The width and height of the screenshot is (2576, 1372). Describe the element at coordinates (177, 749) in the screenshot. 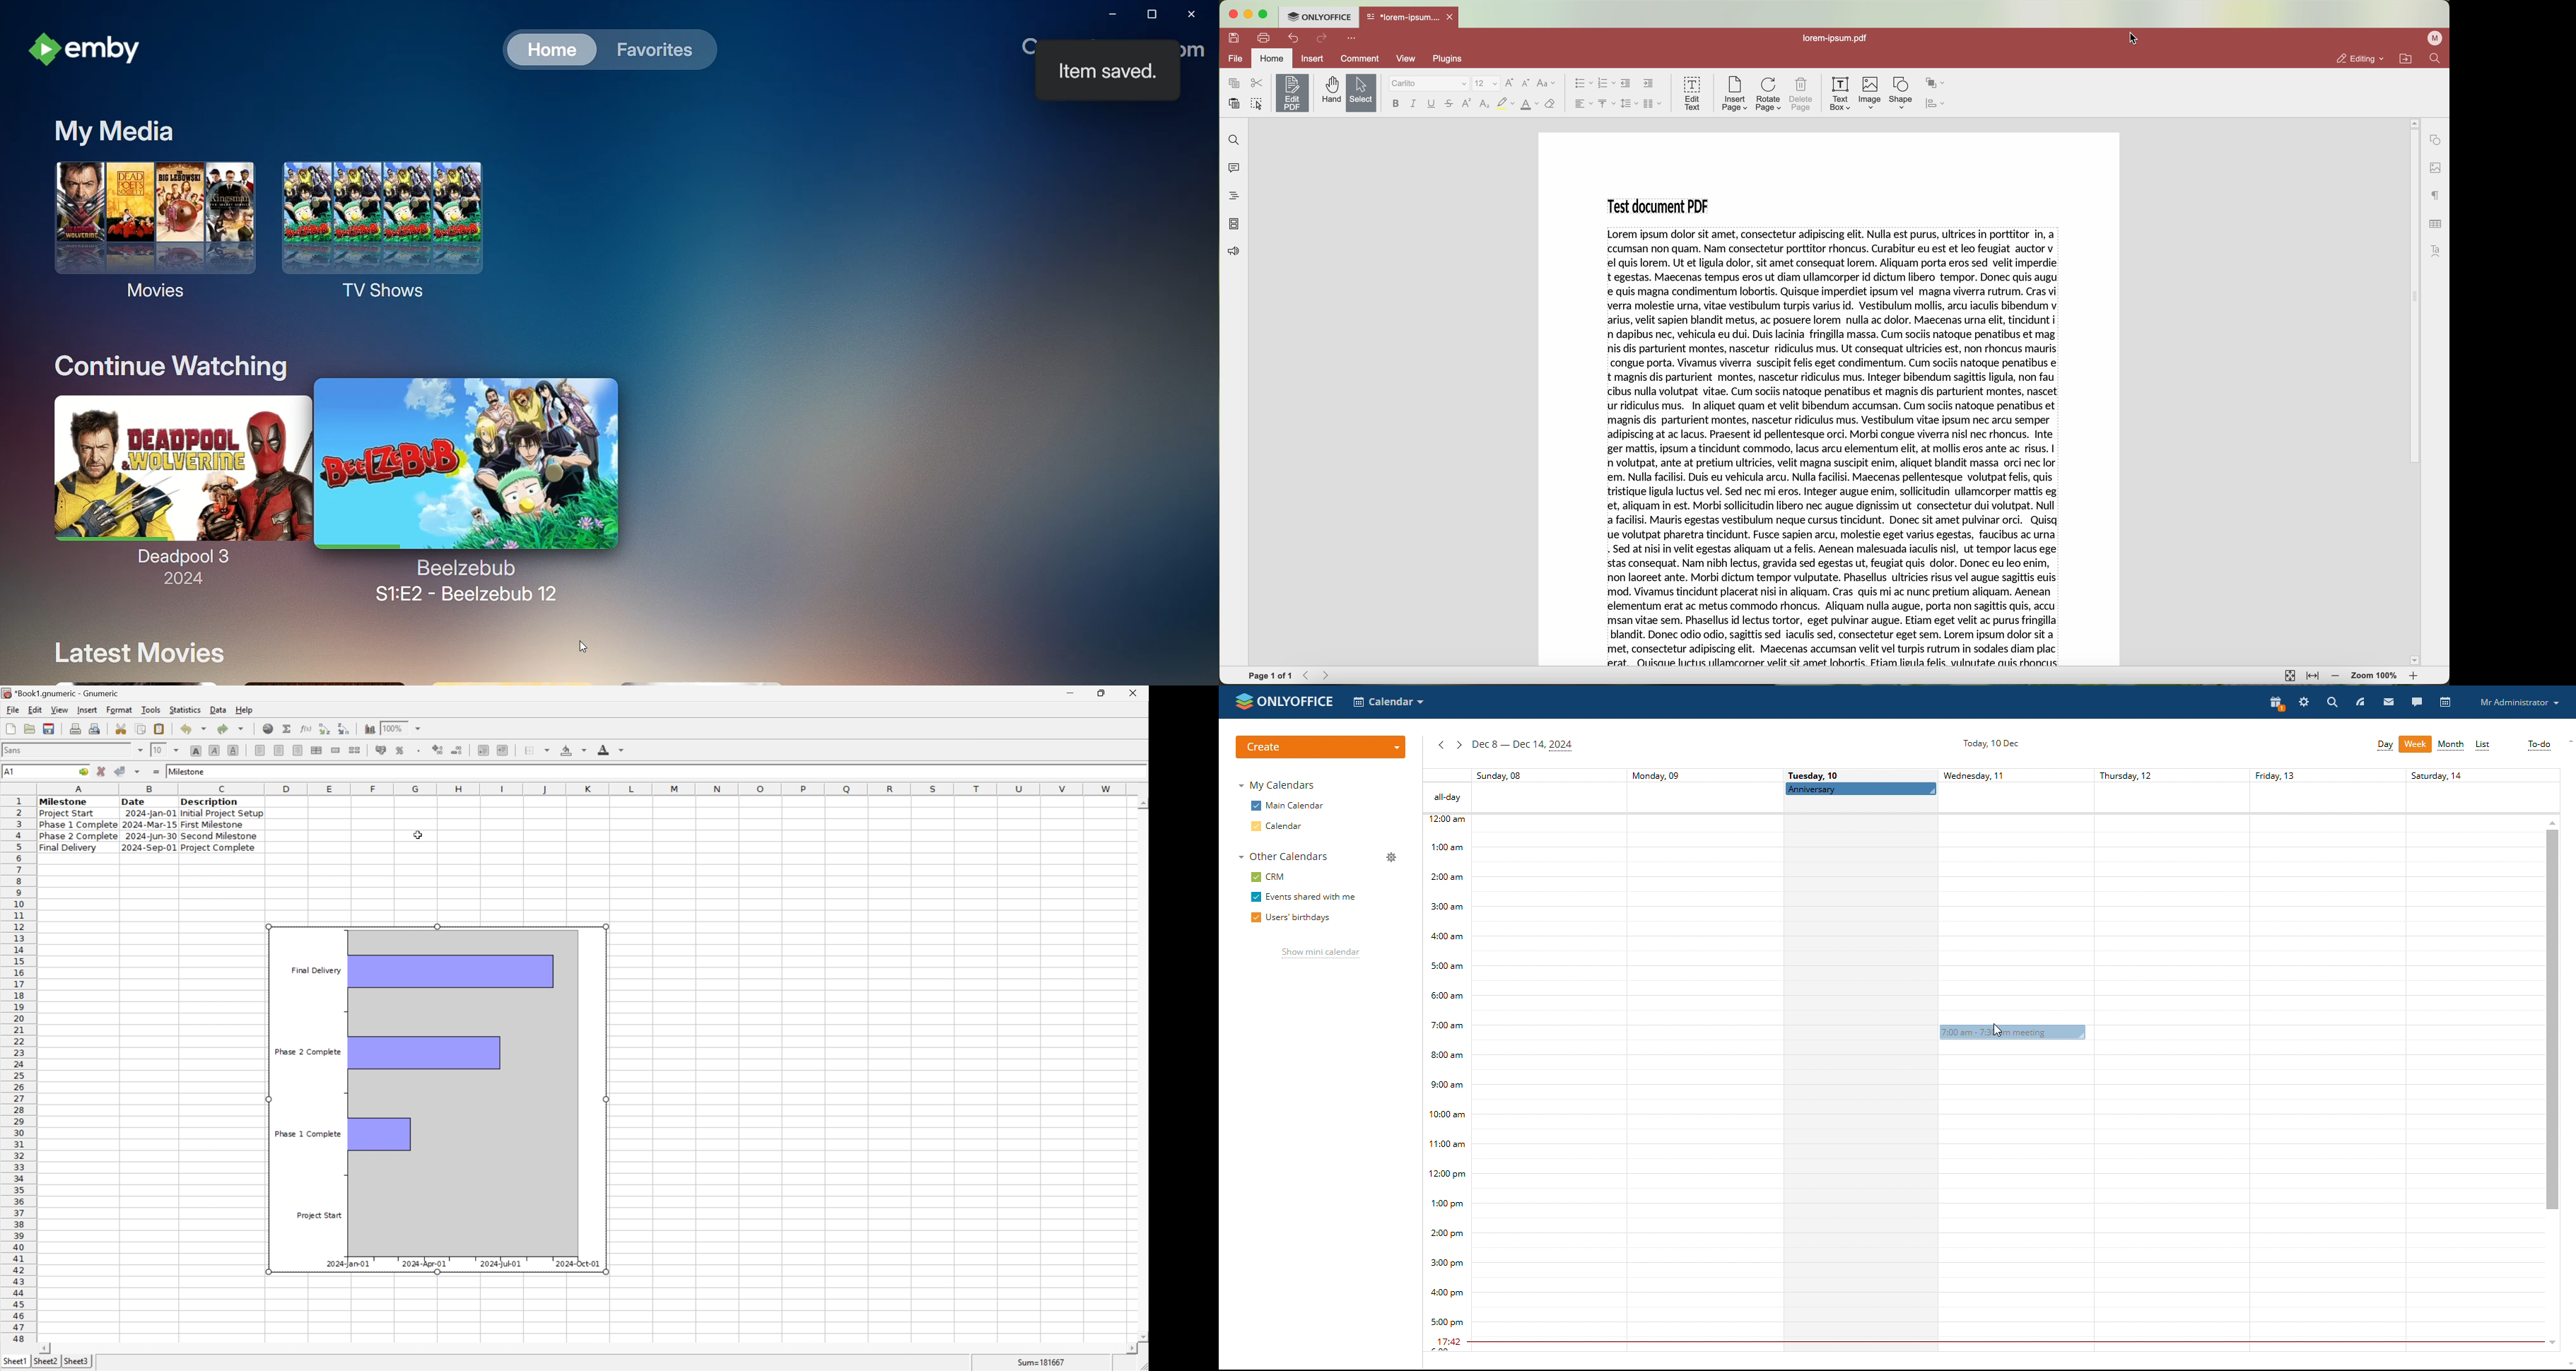

I see `drop down` at that location.